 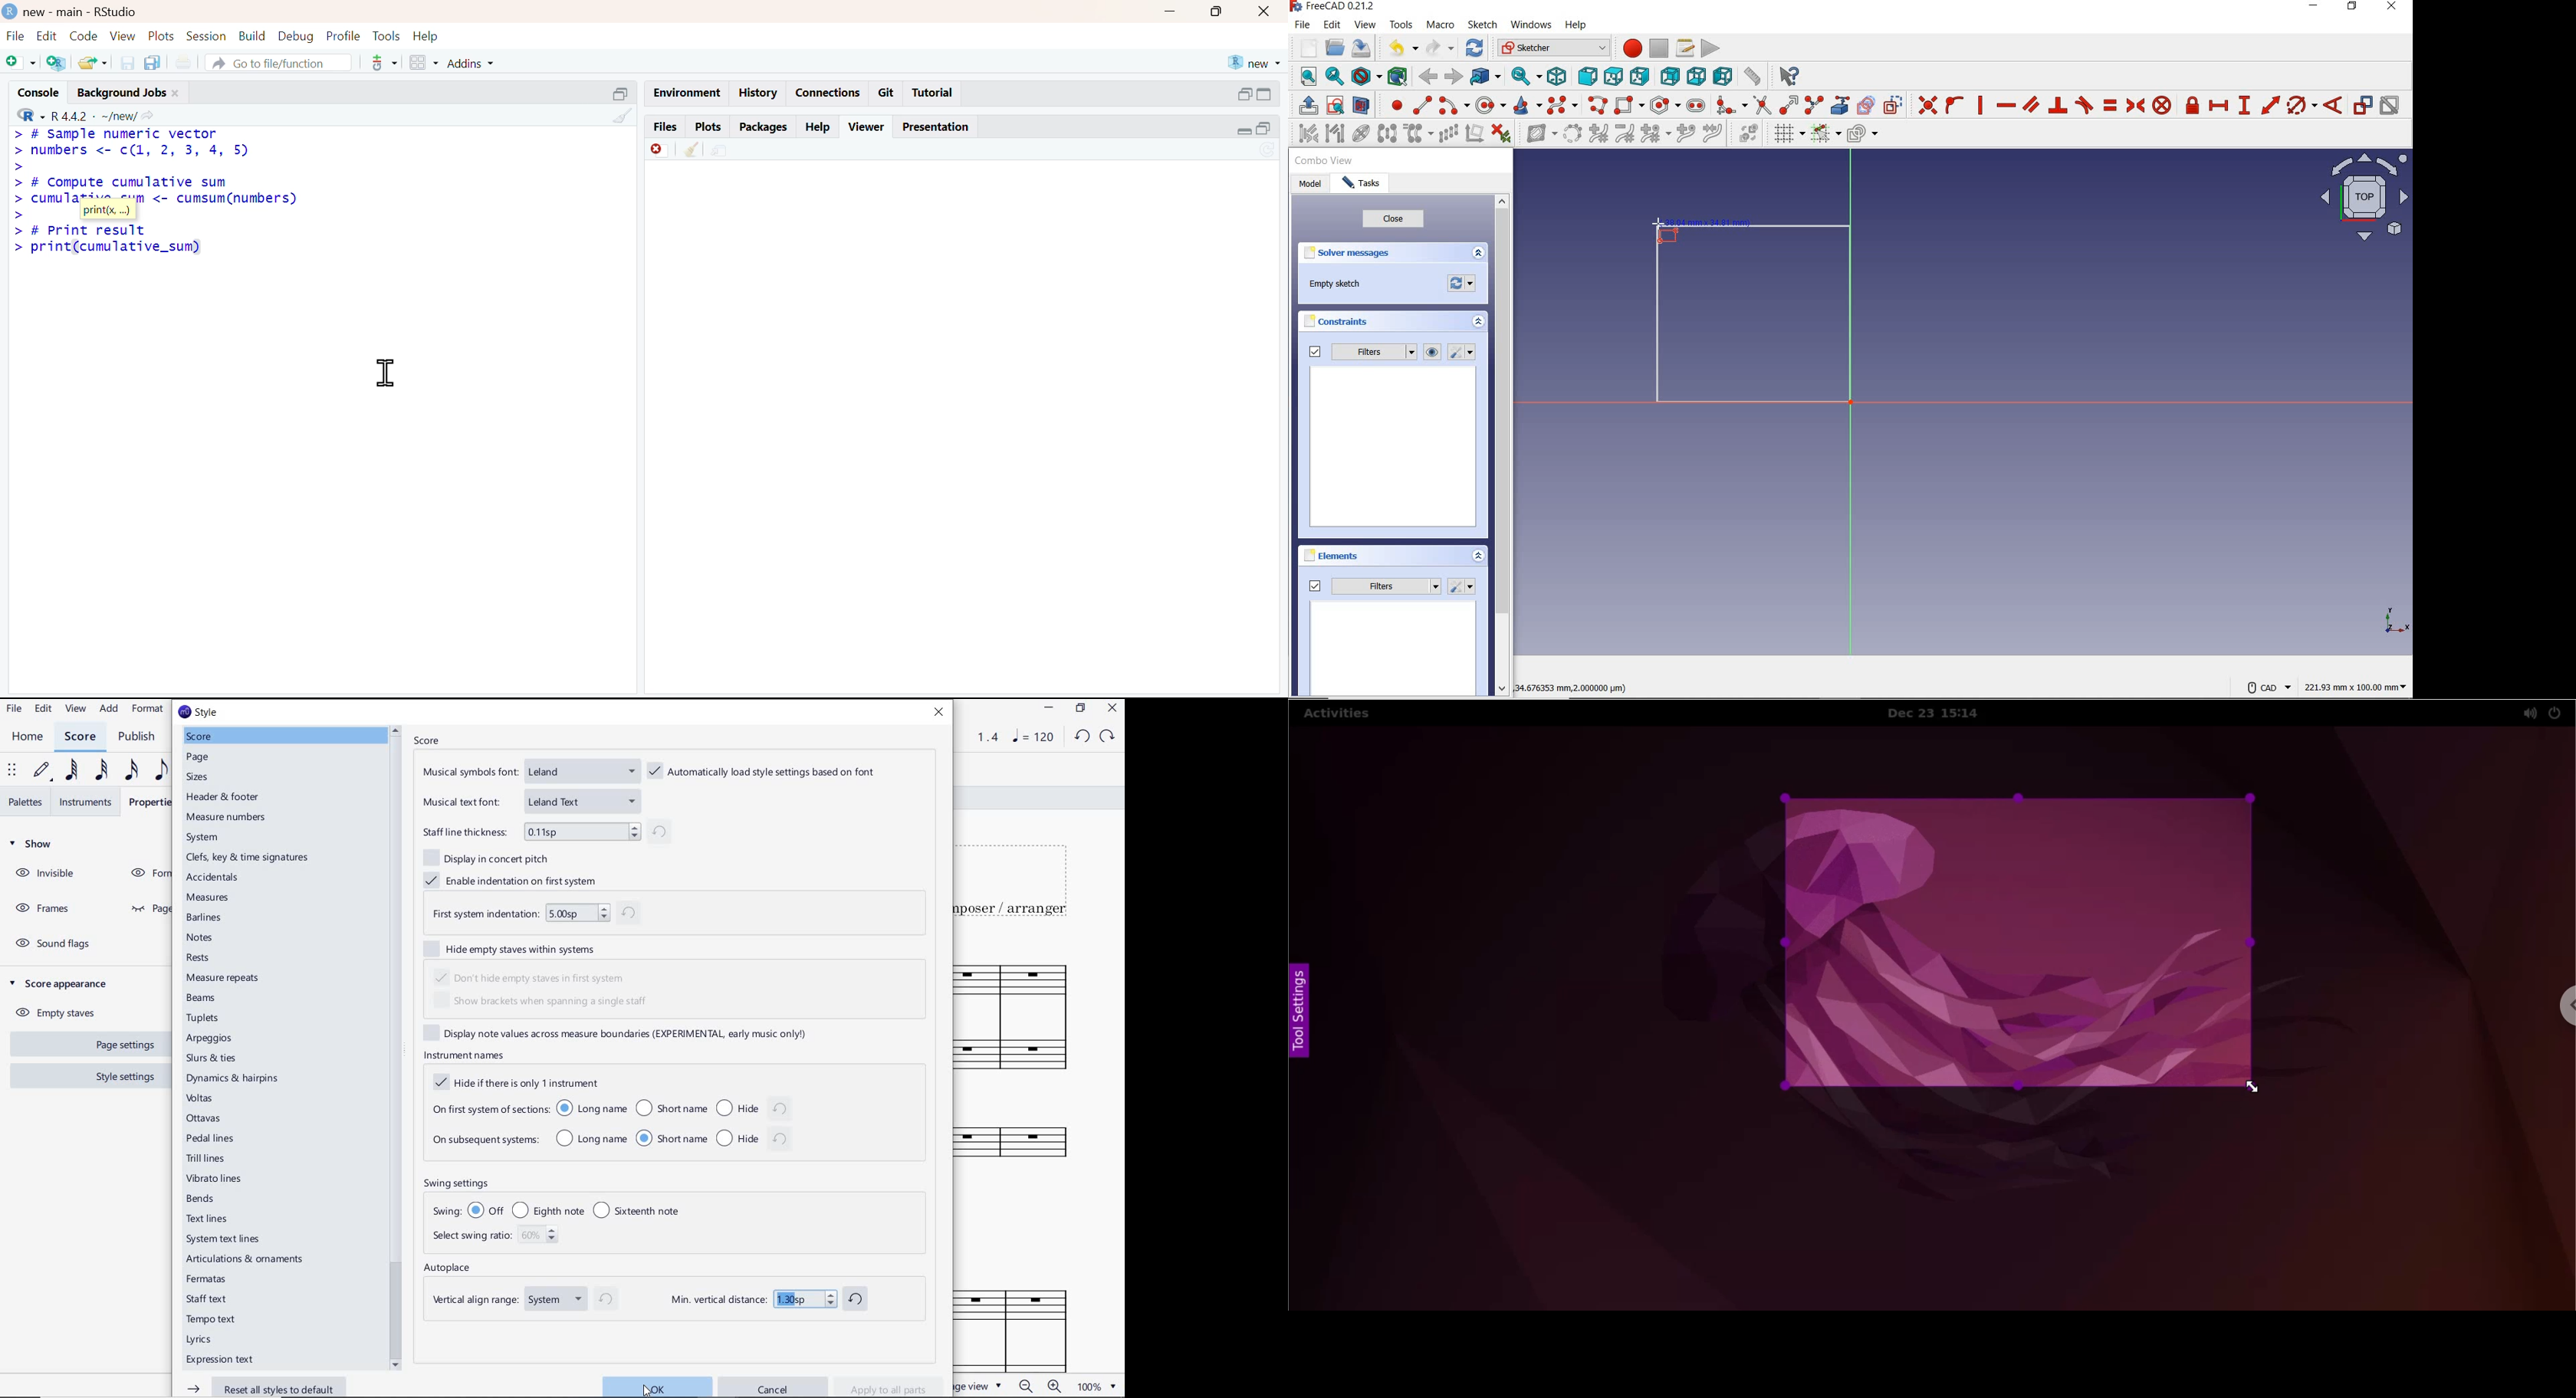 I want to click on STAFF LINE THICKNESS, so click(x=544, y=831).